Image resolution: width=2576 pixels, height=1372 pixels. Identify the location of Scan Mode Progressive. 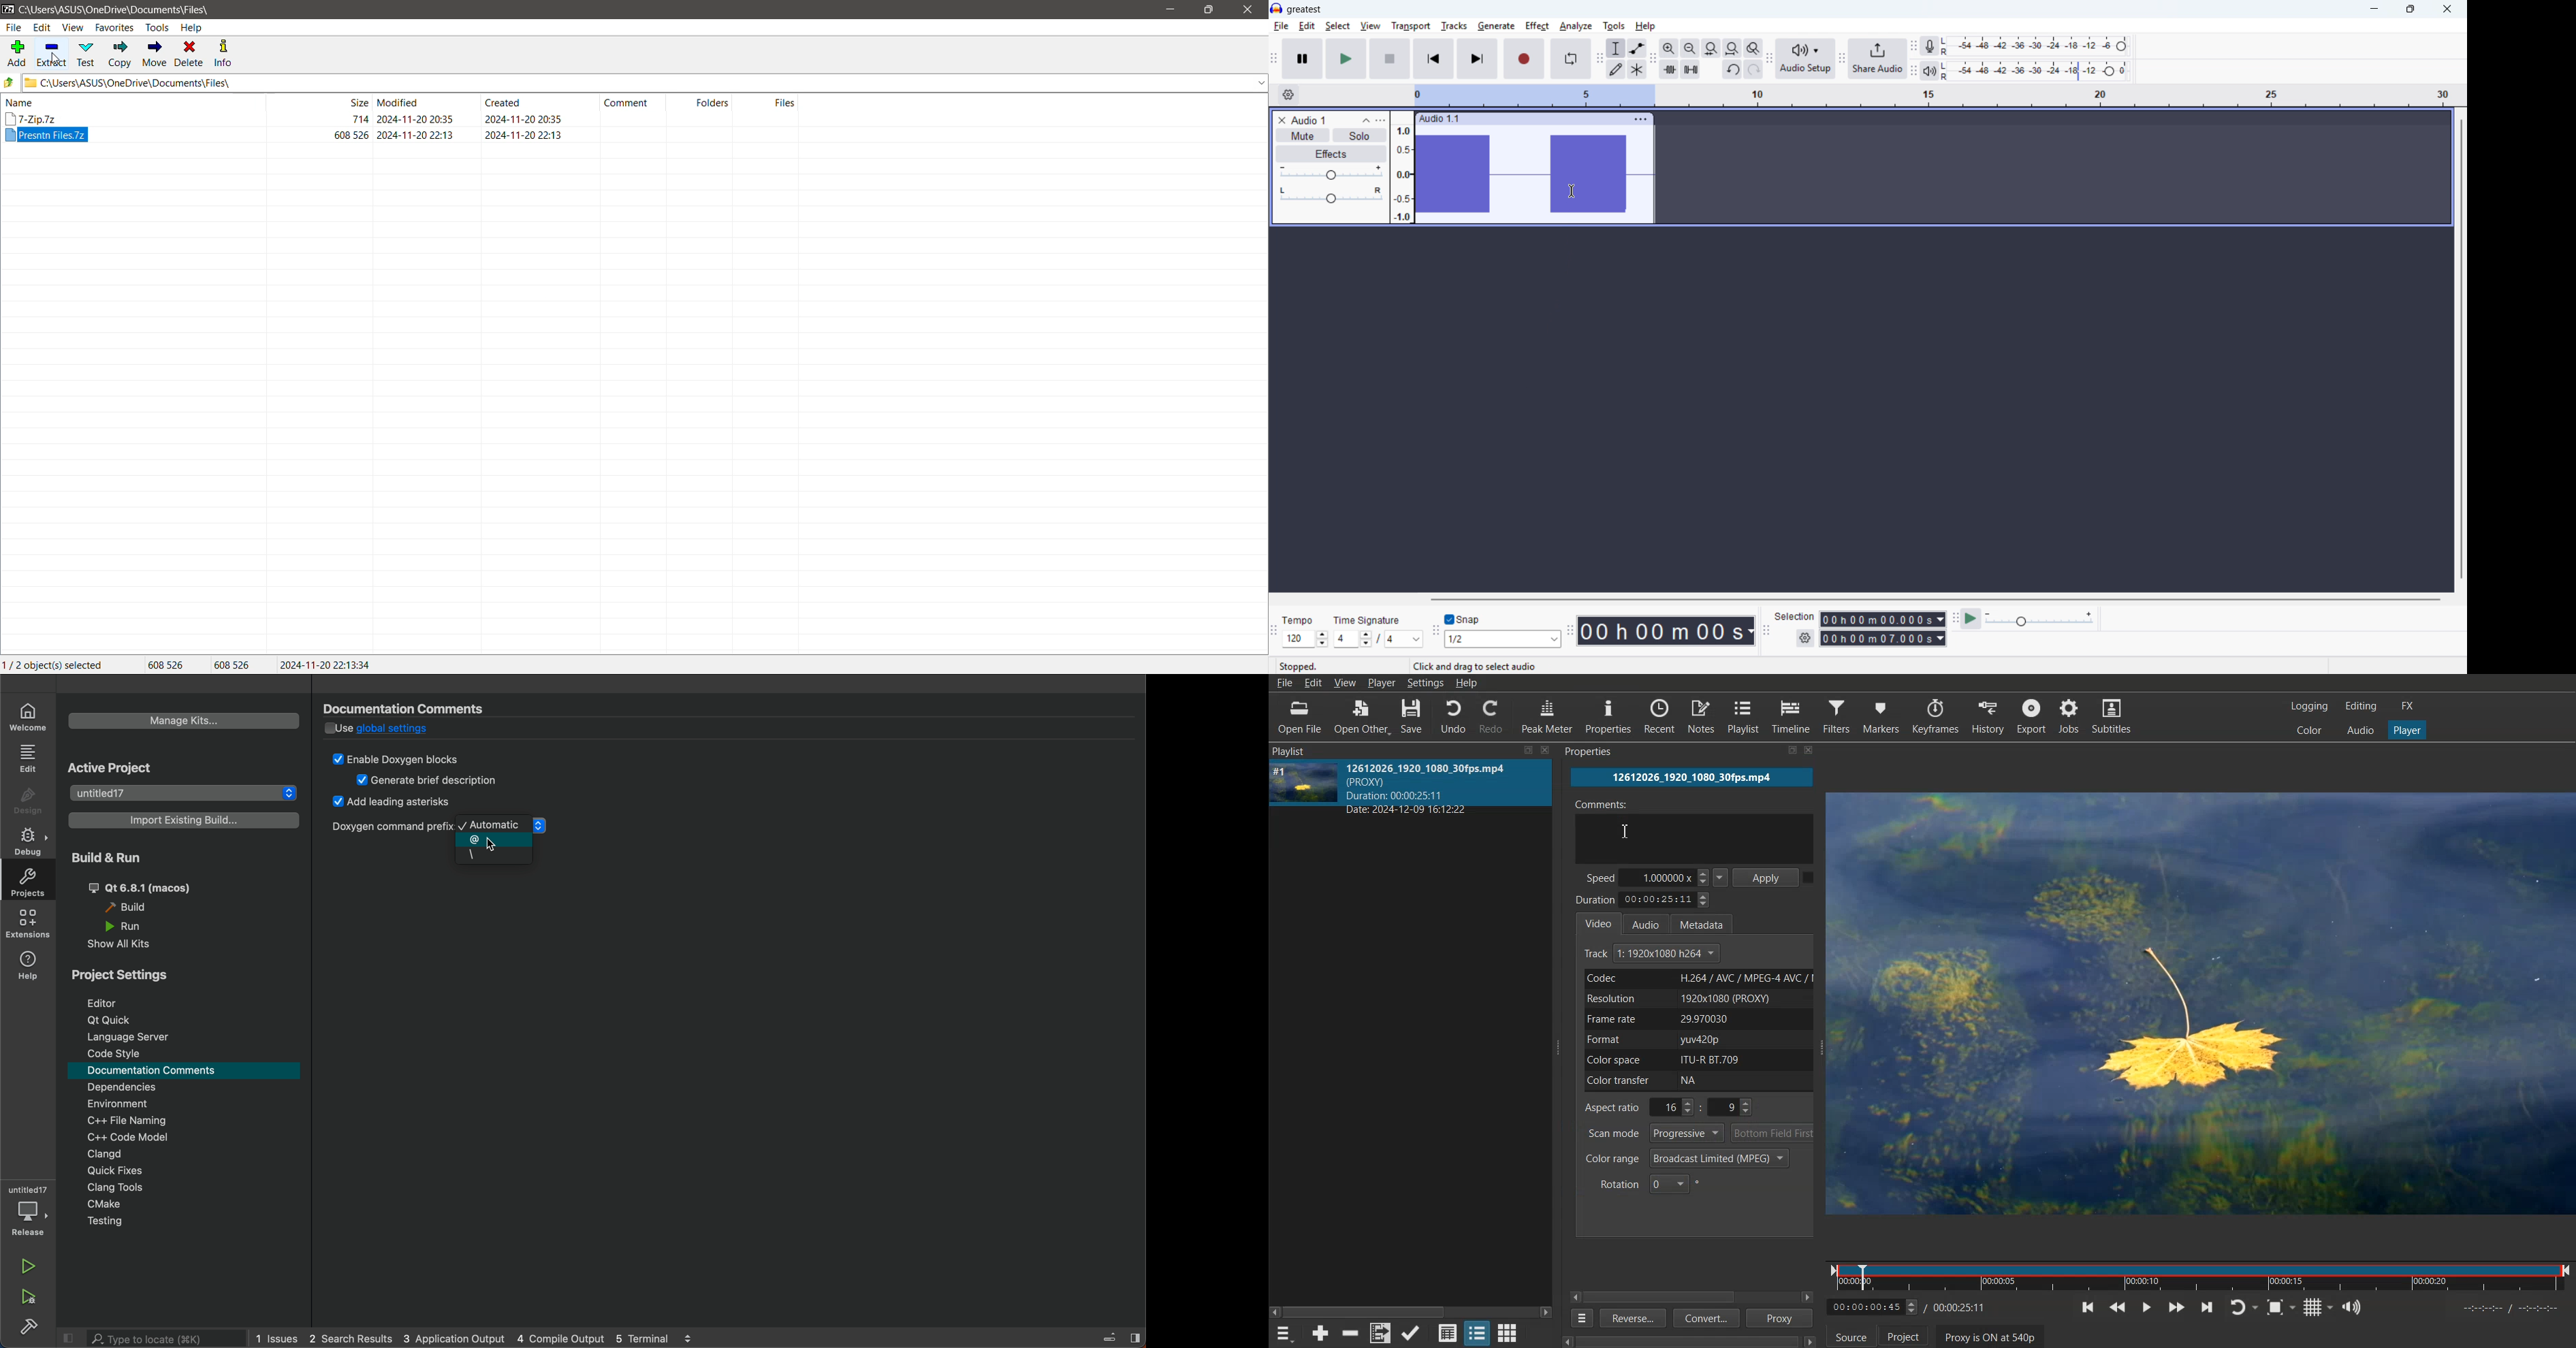
(1654, 1133).